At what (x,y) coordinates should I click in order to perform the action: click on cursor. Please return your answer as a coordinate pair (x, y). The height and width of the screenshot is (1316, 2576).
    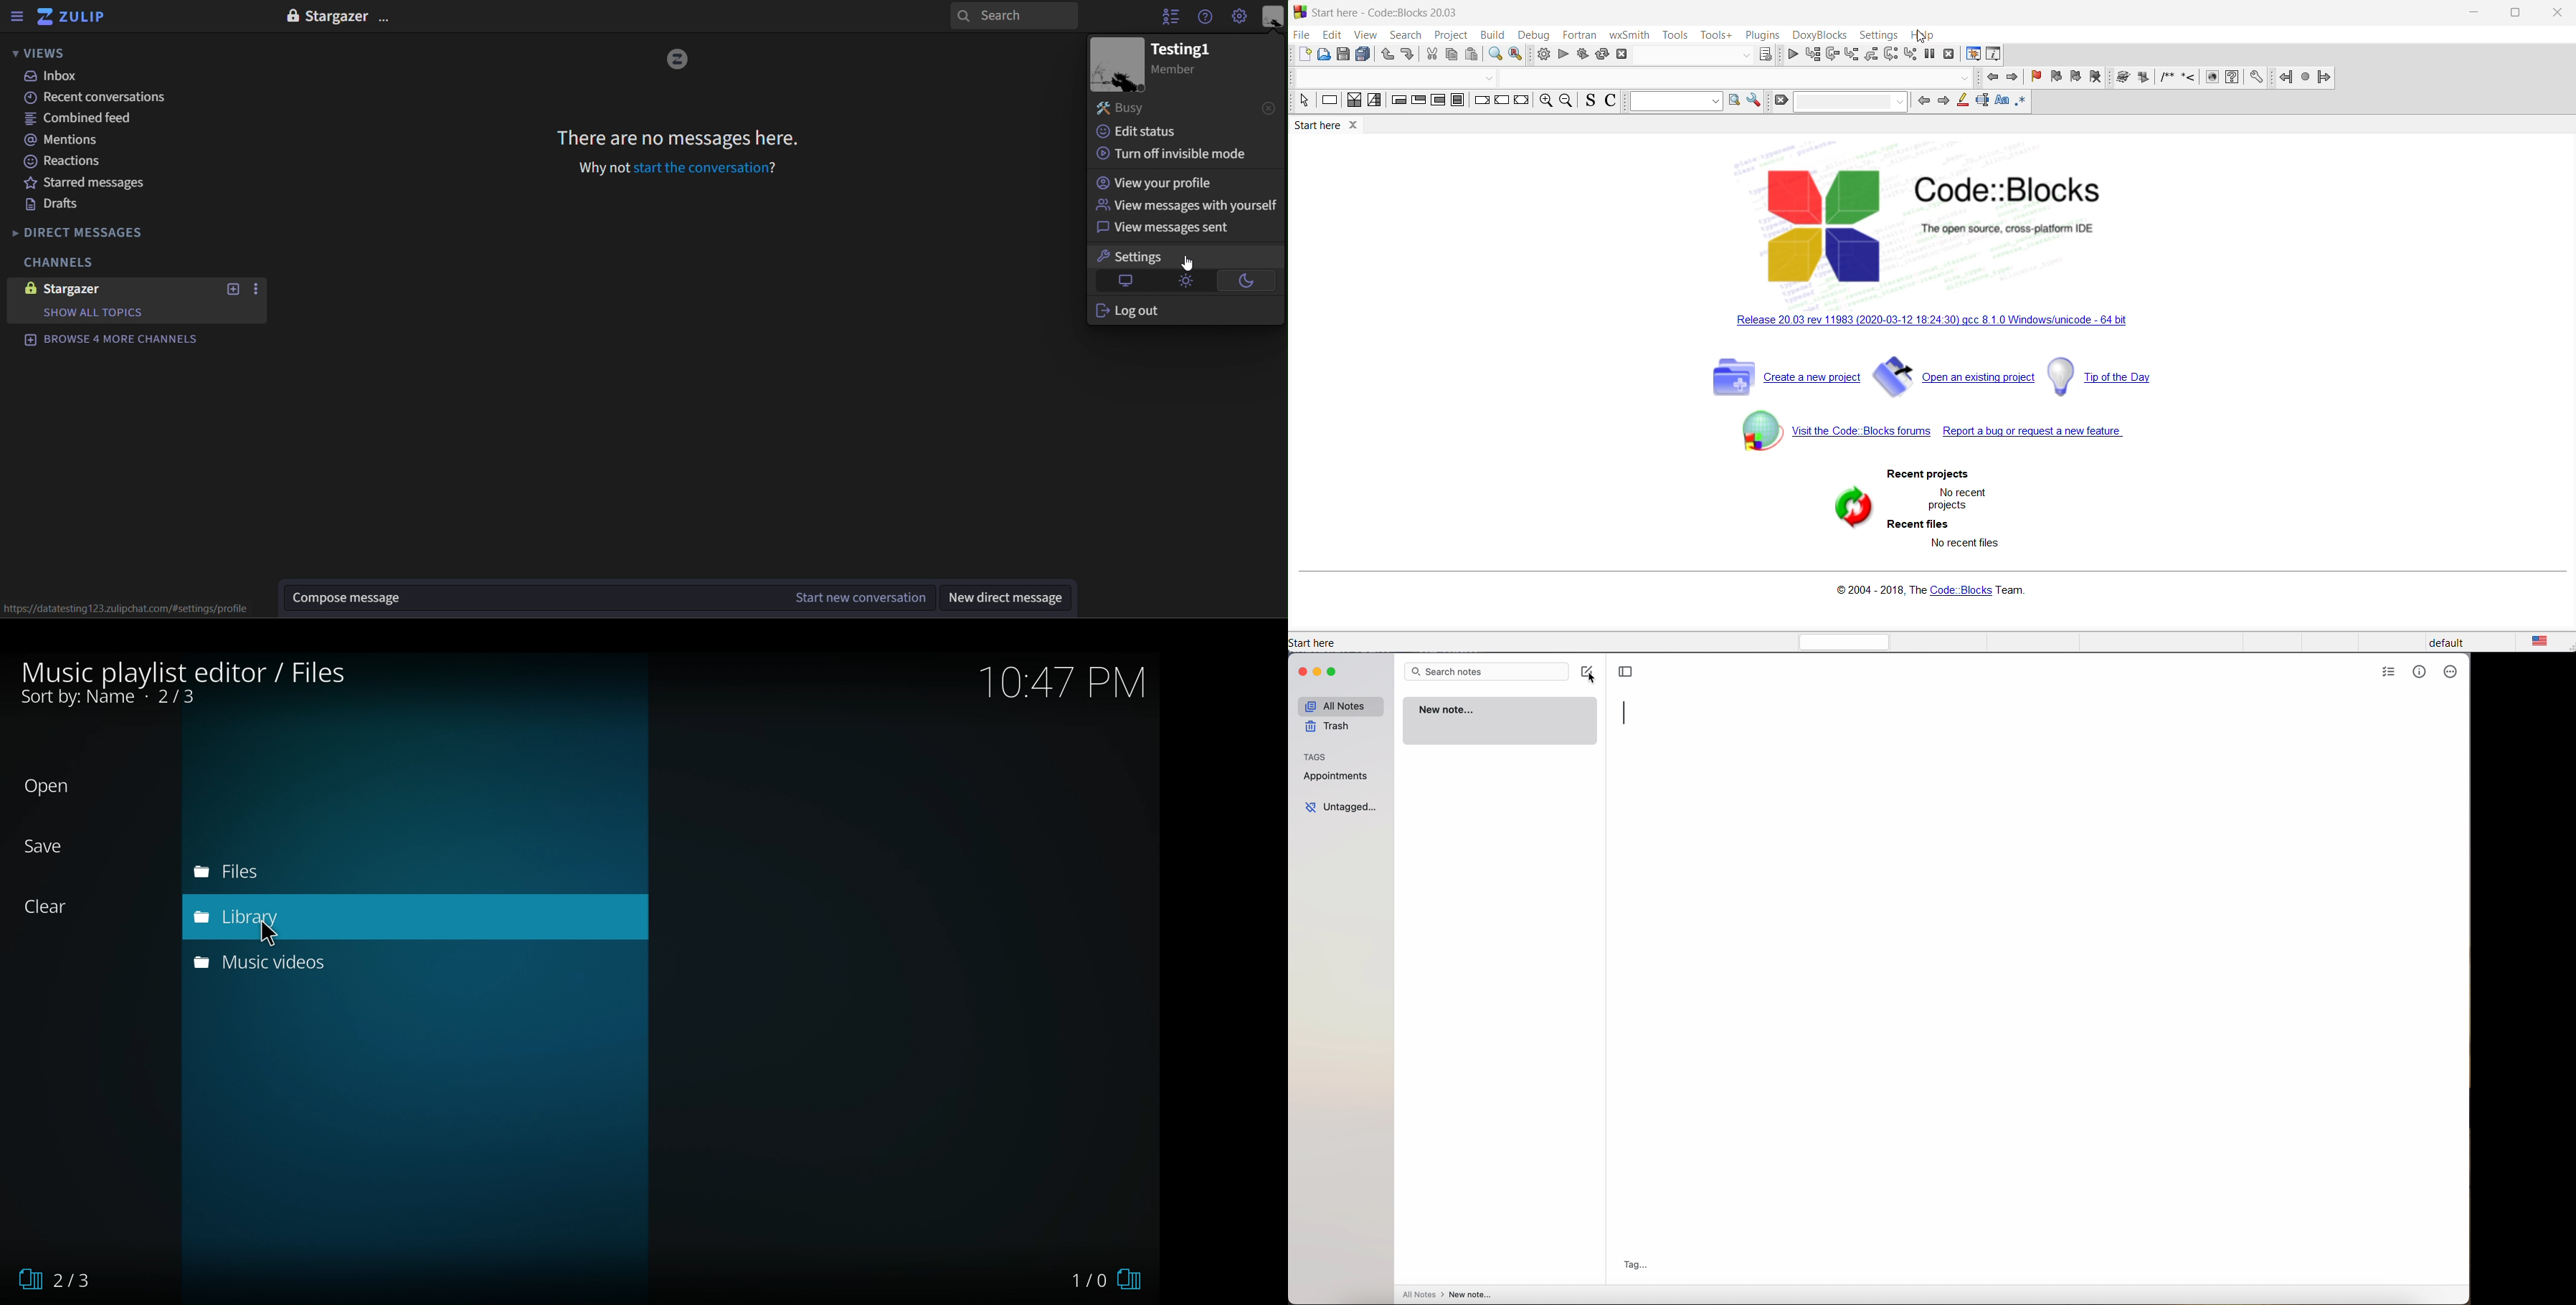
    Looking at the image, I should click on (1591, 676).